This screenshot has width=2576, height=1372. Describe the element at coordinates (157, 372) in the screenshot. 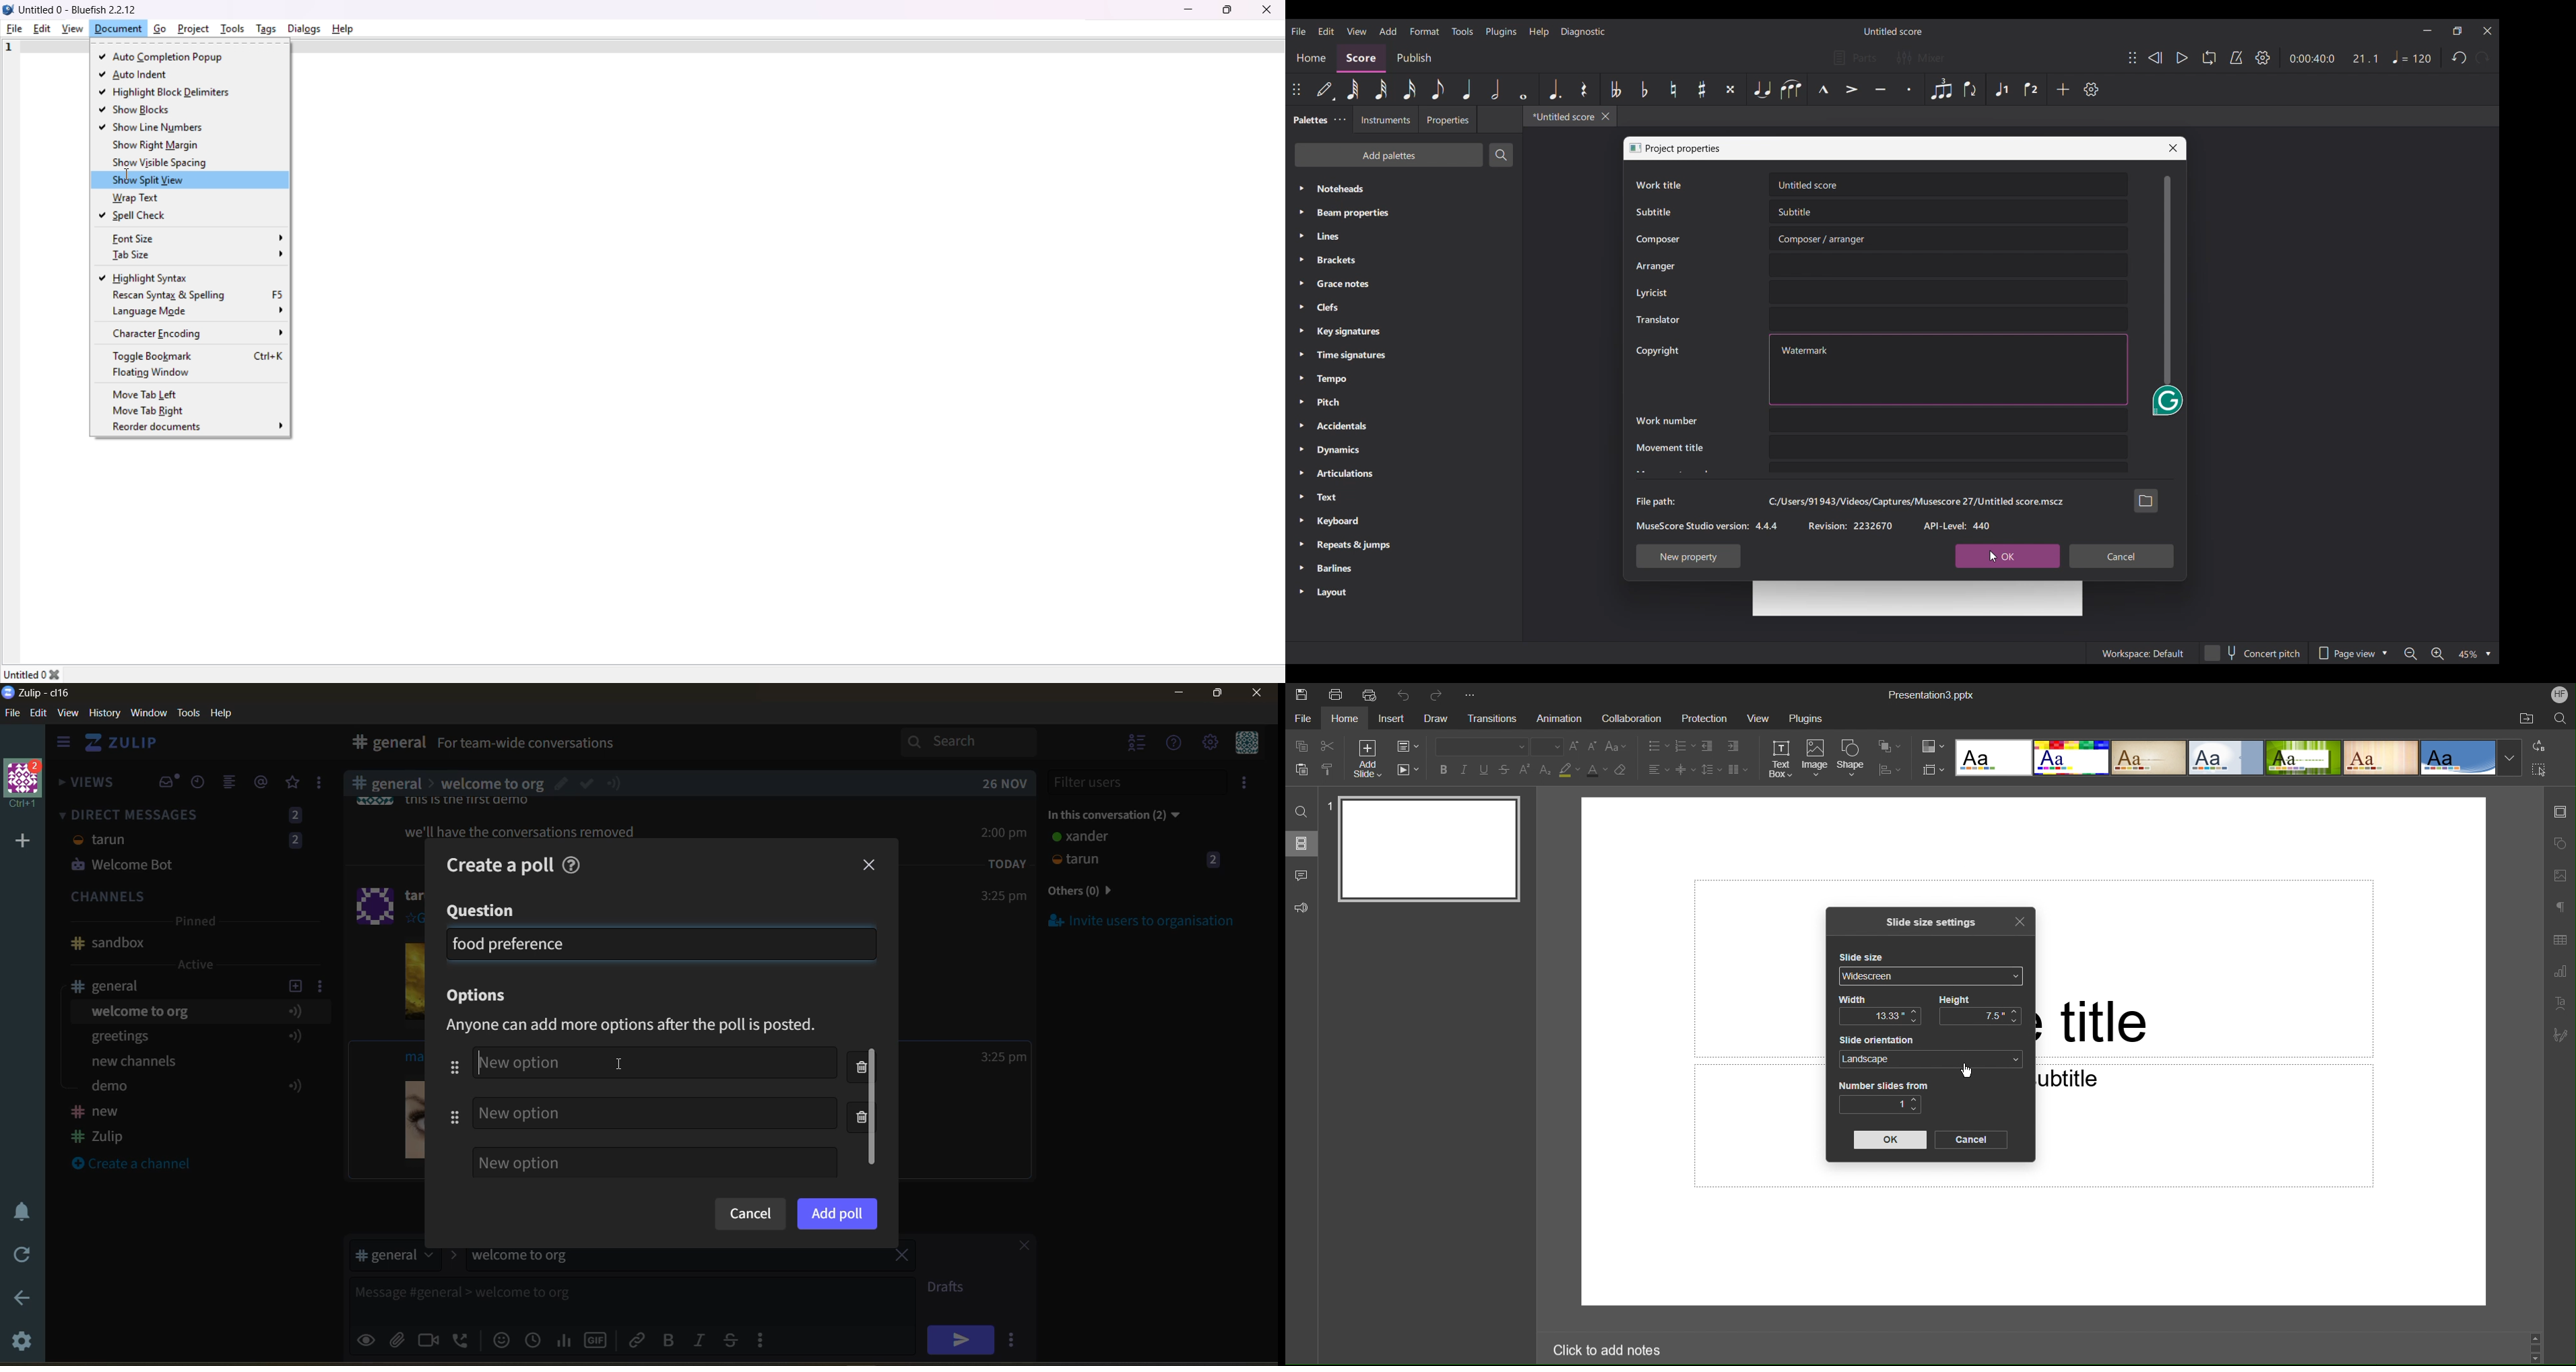

I see `floating window` at that location.